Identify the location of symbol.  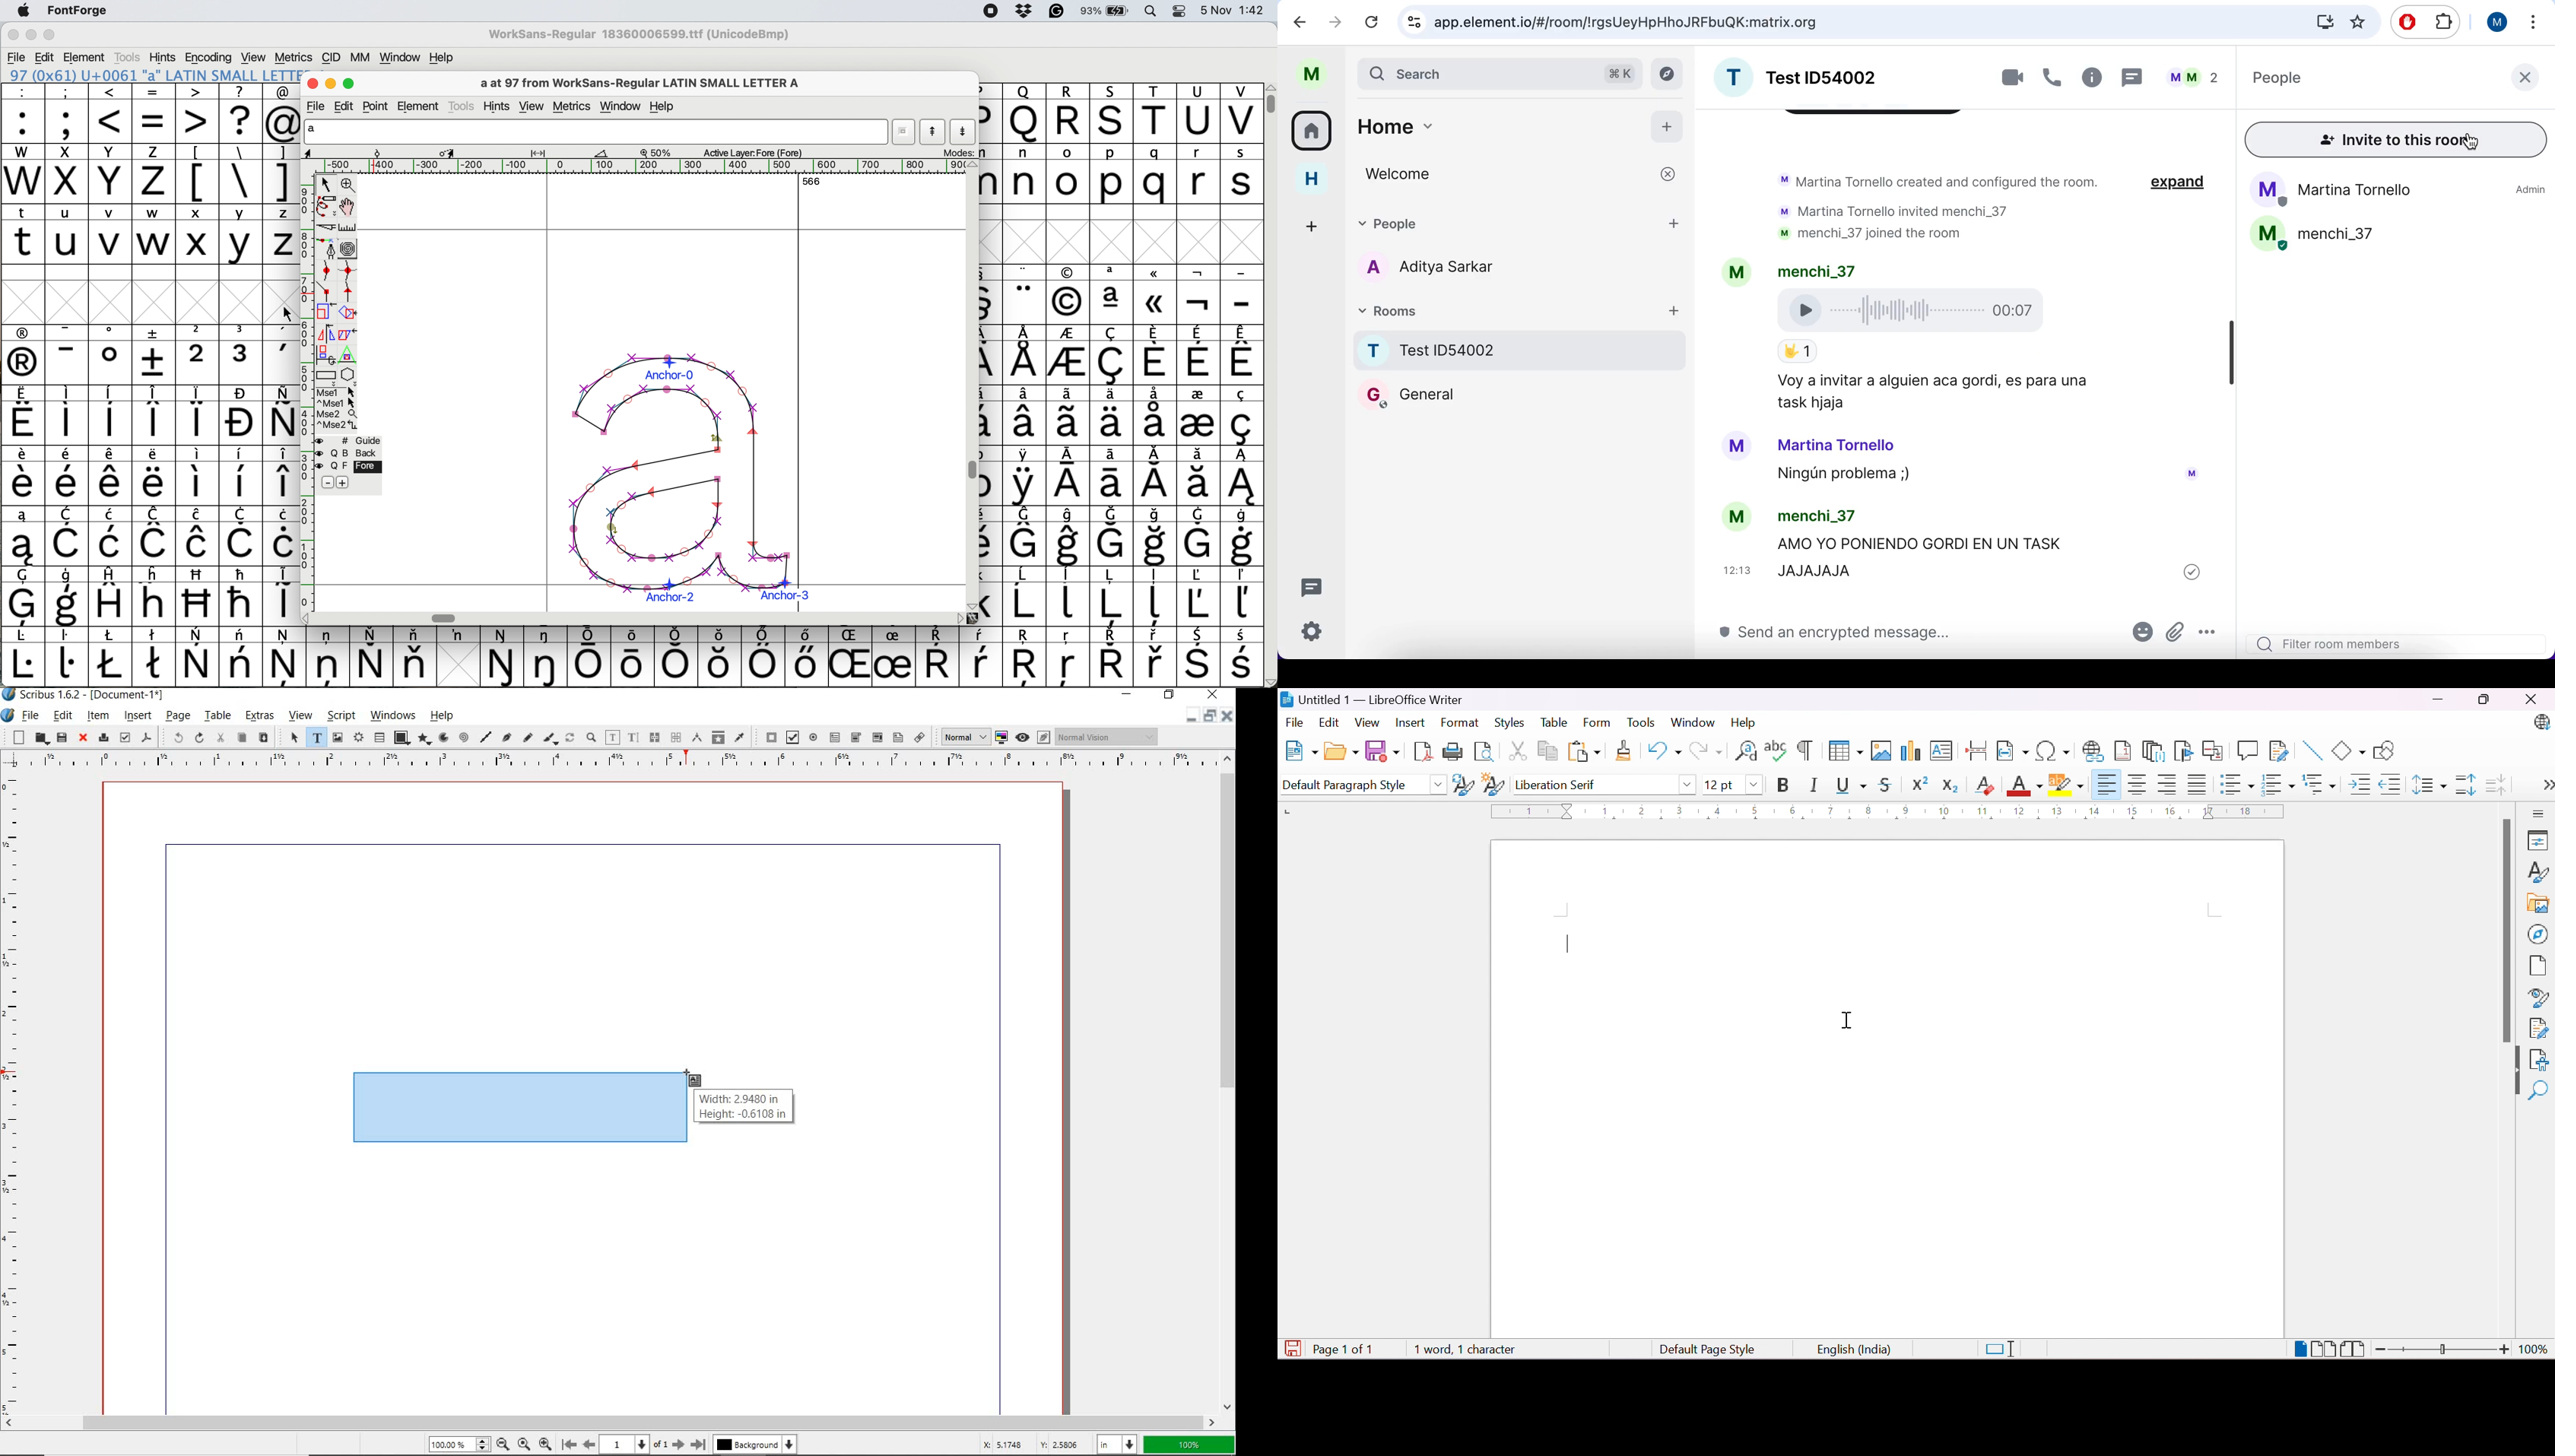
(763, 657).